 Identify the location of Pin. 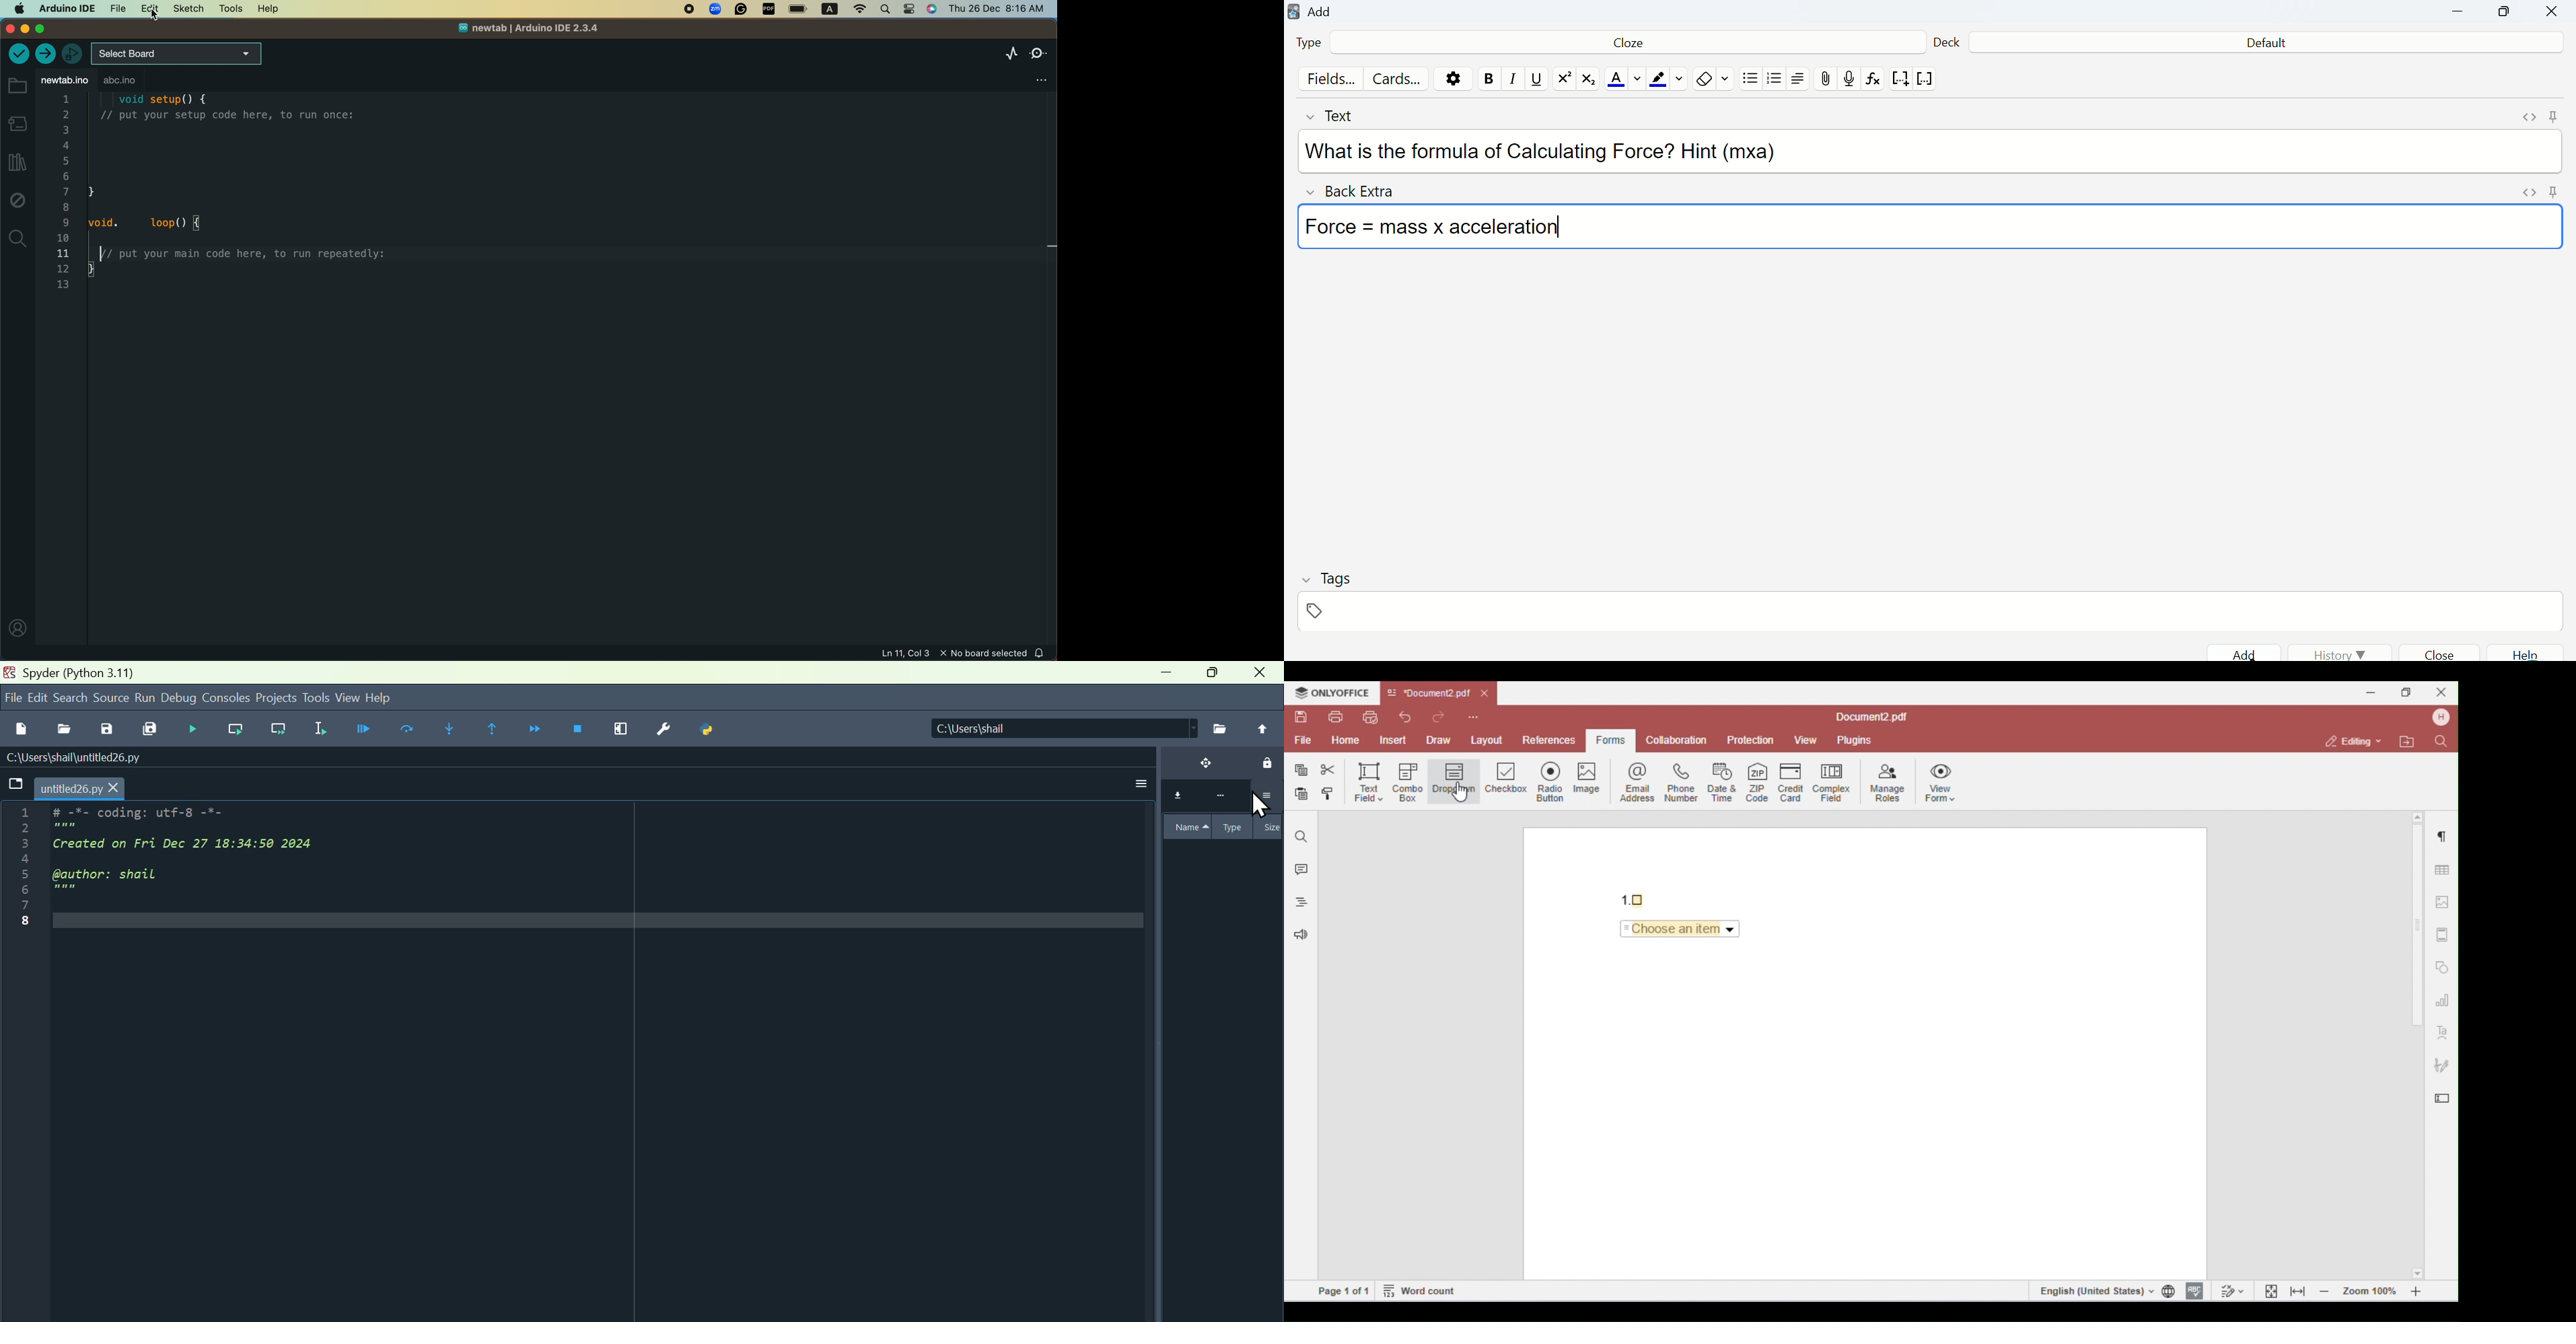
(2552, 116).